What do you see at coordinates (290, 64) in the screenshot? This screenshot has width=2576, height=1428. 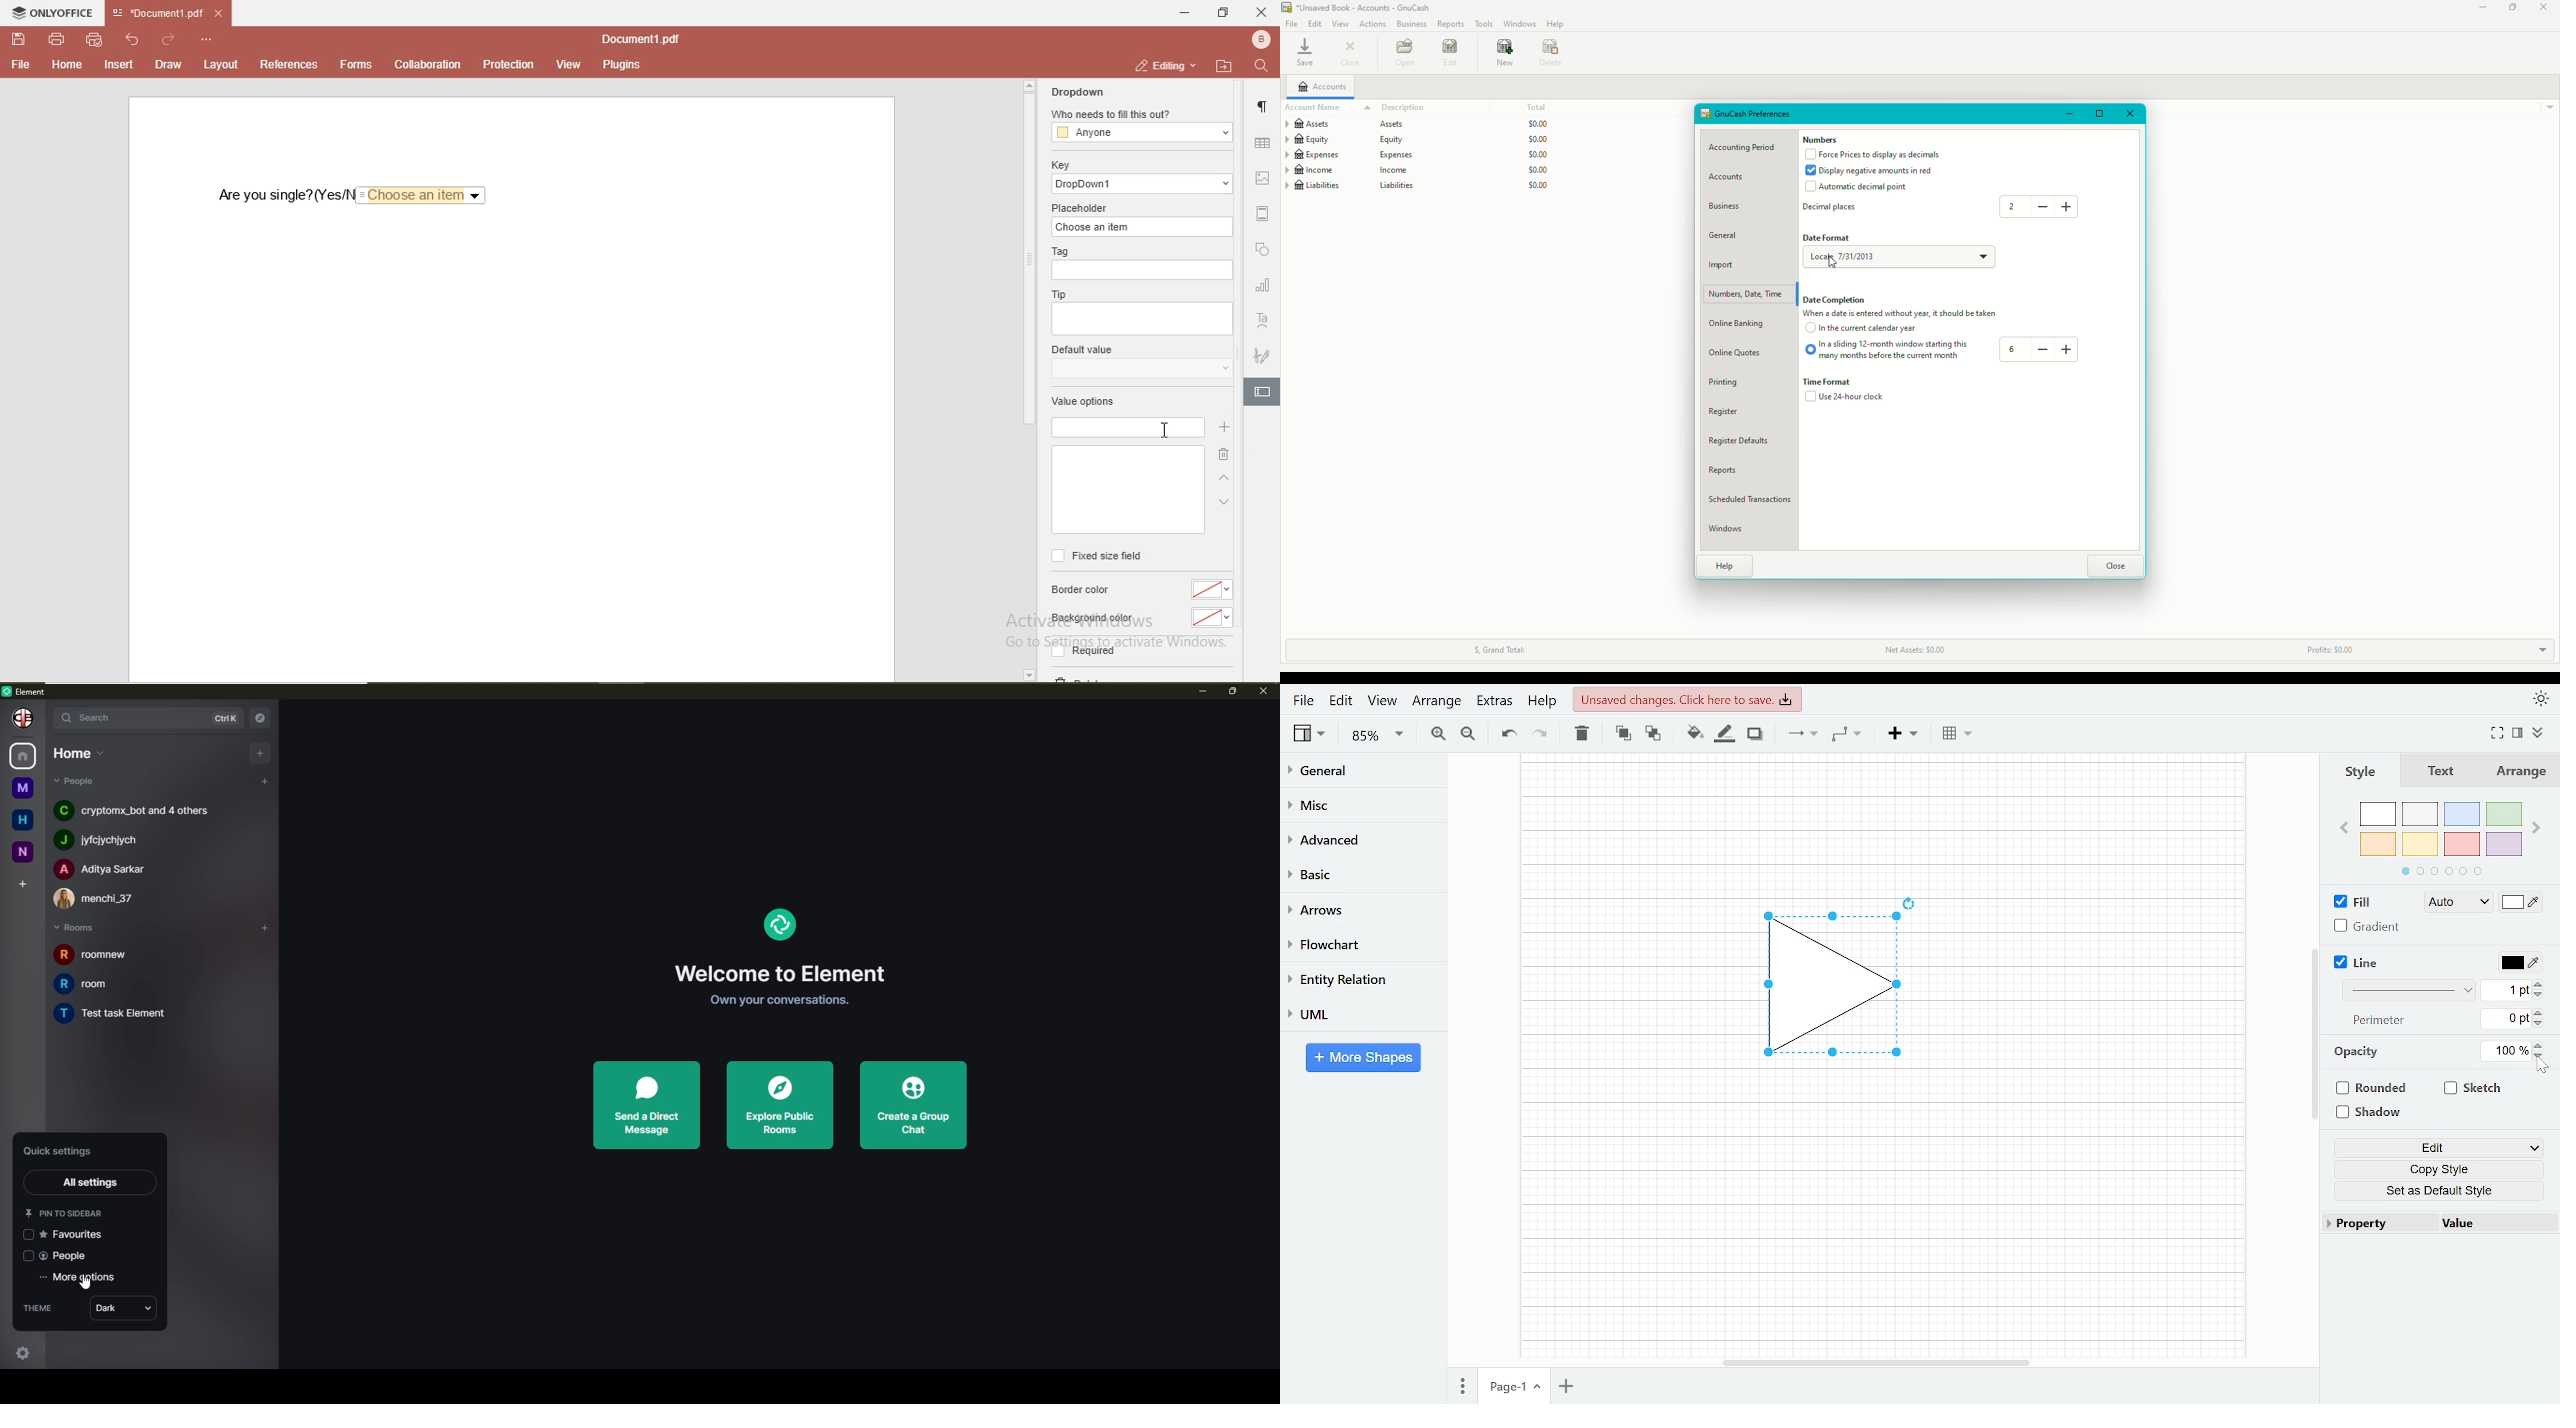 I see `references` at bounding box center [290, 64].